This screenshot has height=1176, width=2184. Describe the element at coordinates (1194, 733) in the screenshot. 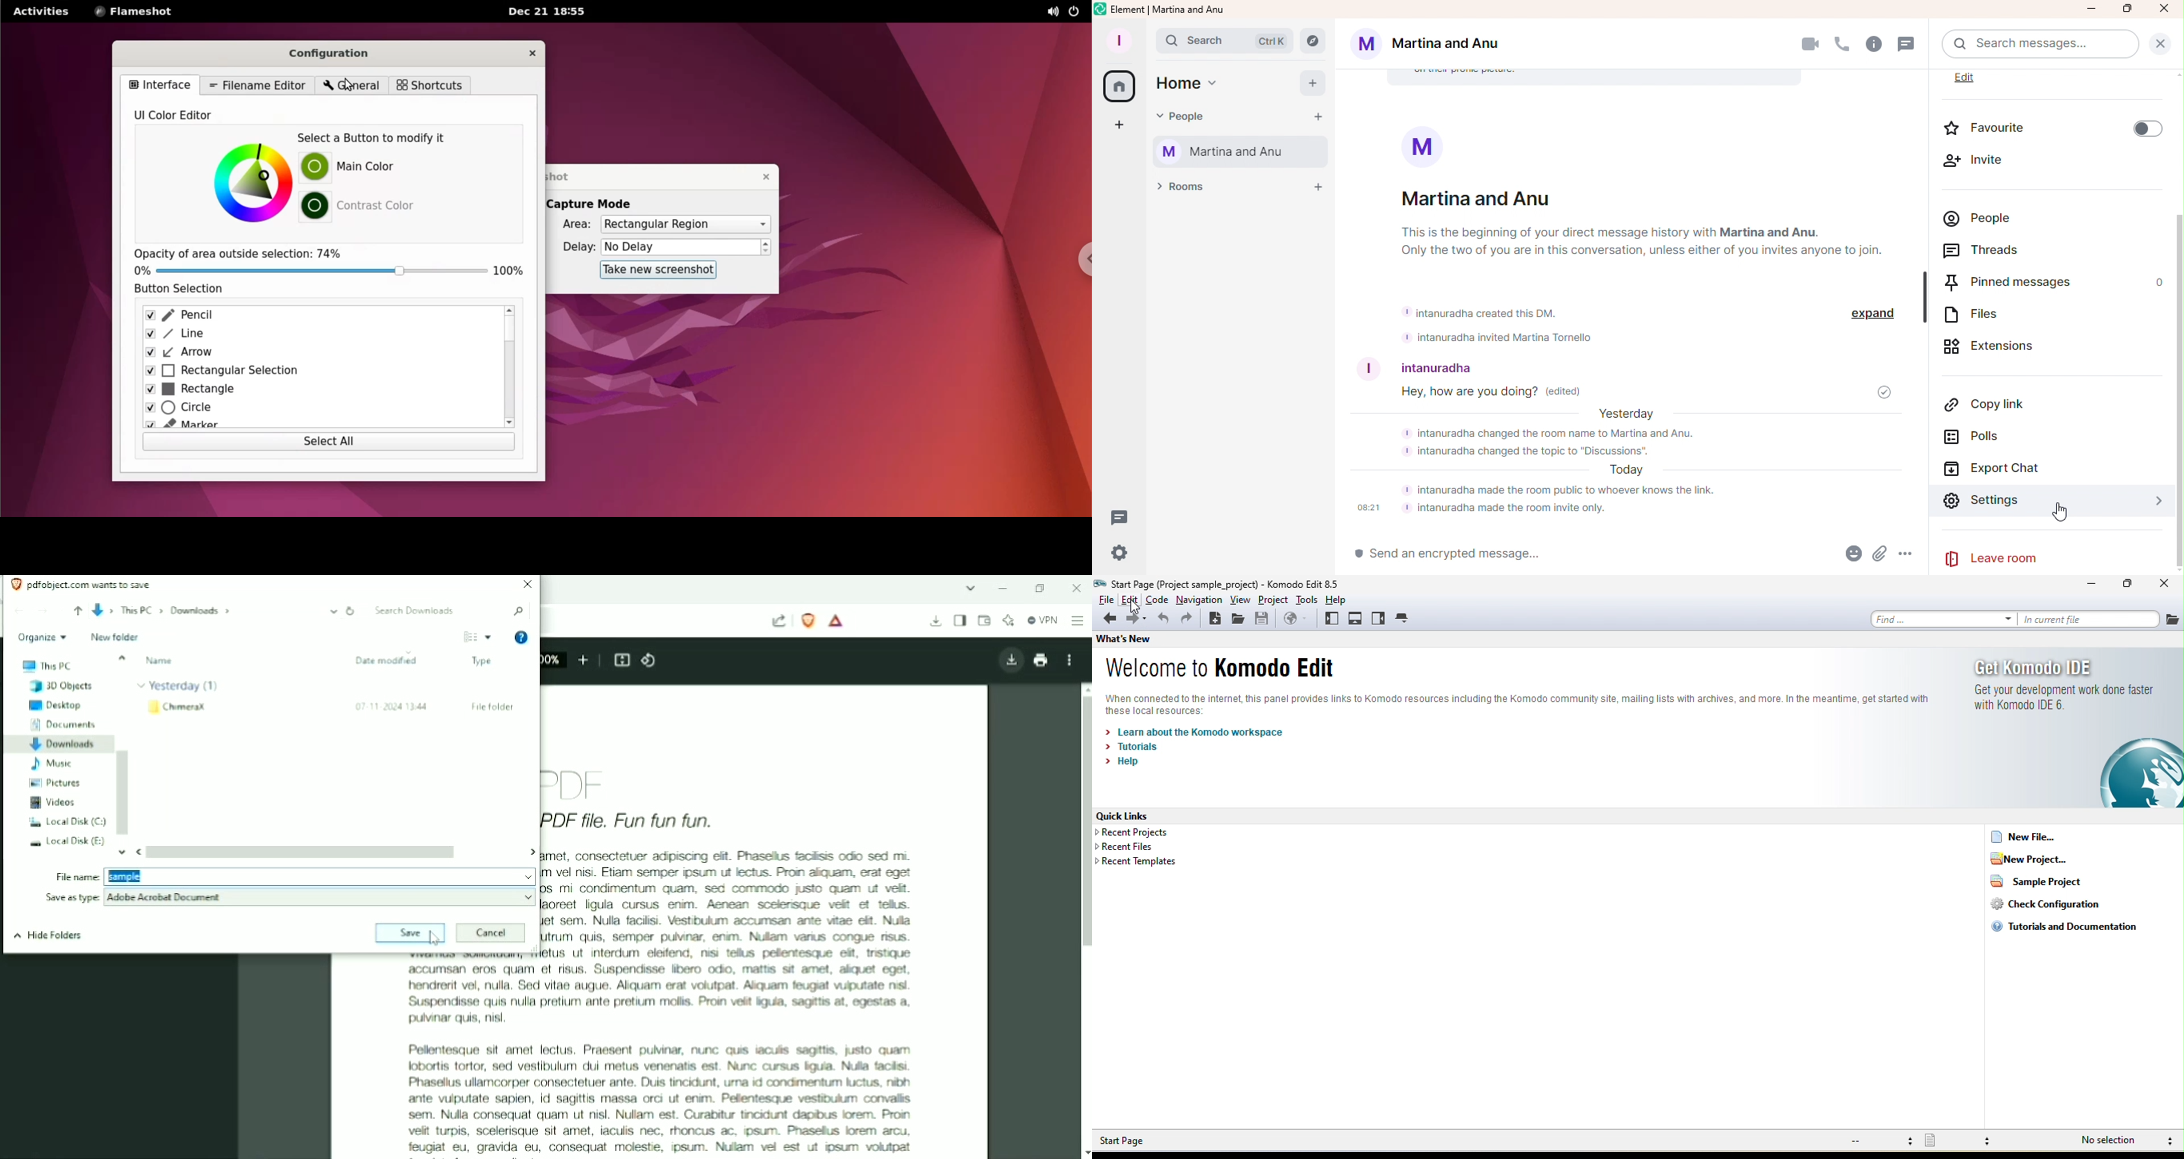

I see `learn about the komodo workspace` at that location.